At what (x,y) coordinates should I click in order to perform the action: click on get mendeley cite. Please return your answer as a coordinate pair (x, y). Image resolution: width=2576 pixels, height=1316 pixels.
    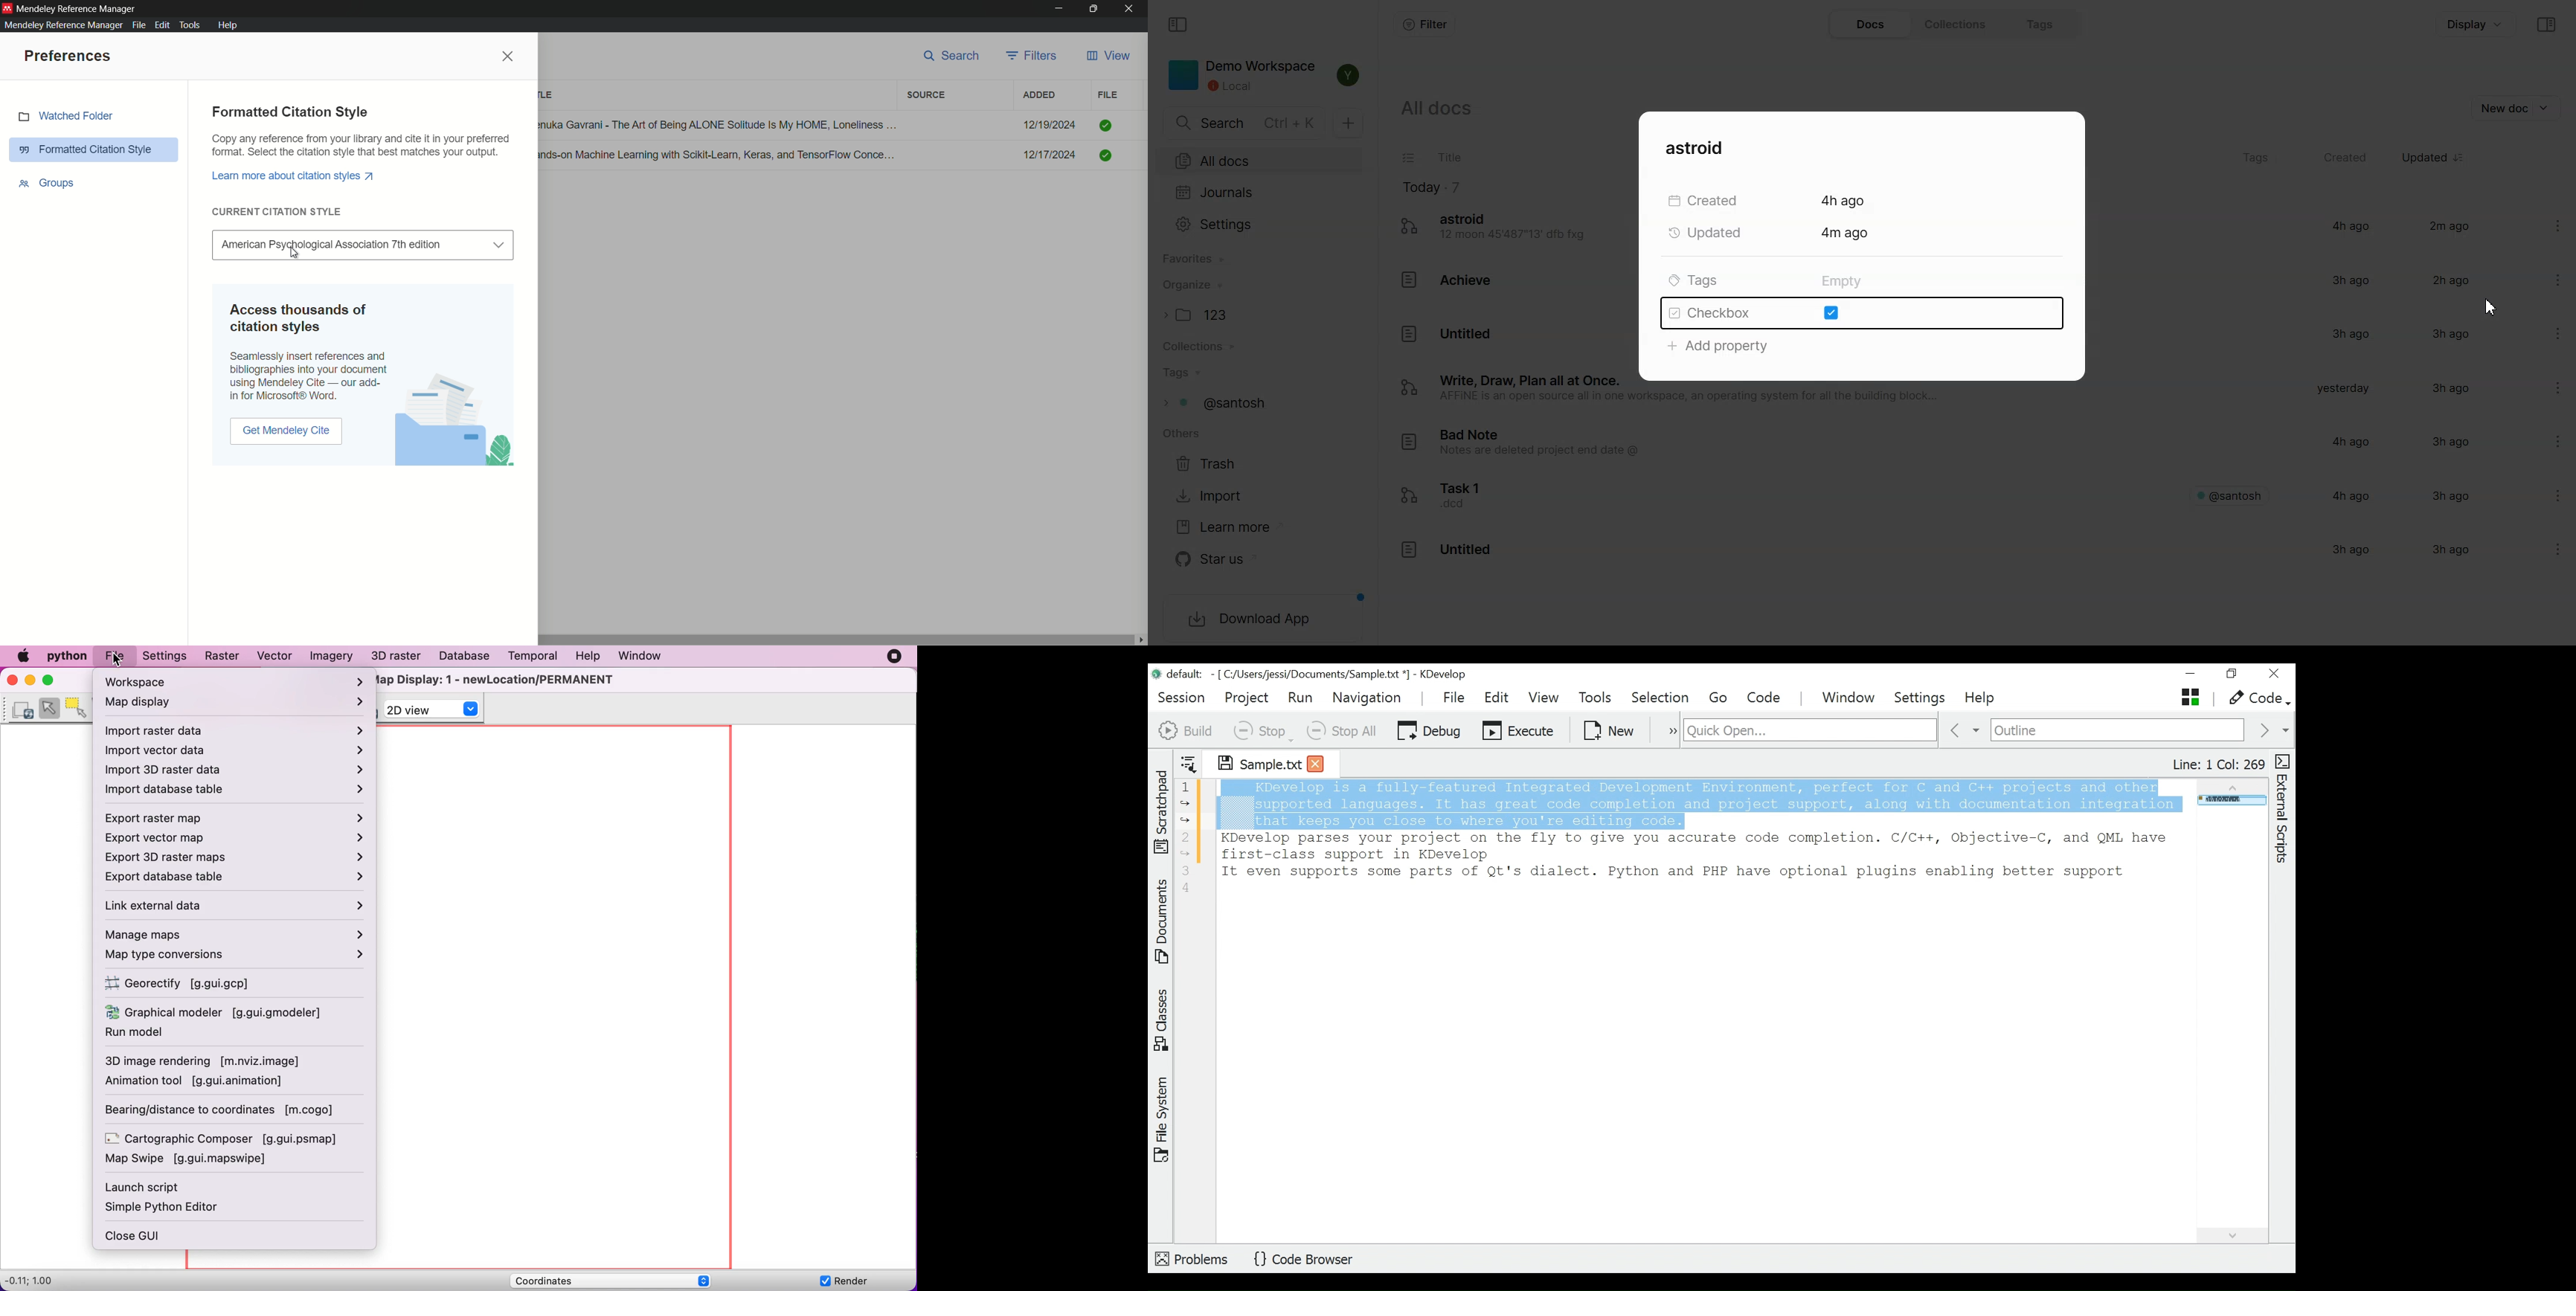
    Looking at the image, I should click on (286, 433).